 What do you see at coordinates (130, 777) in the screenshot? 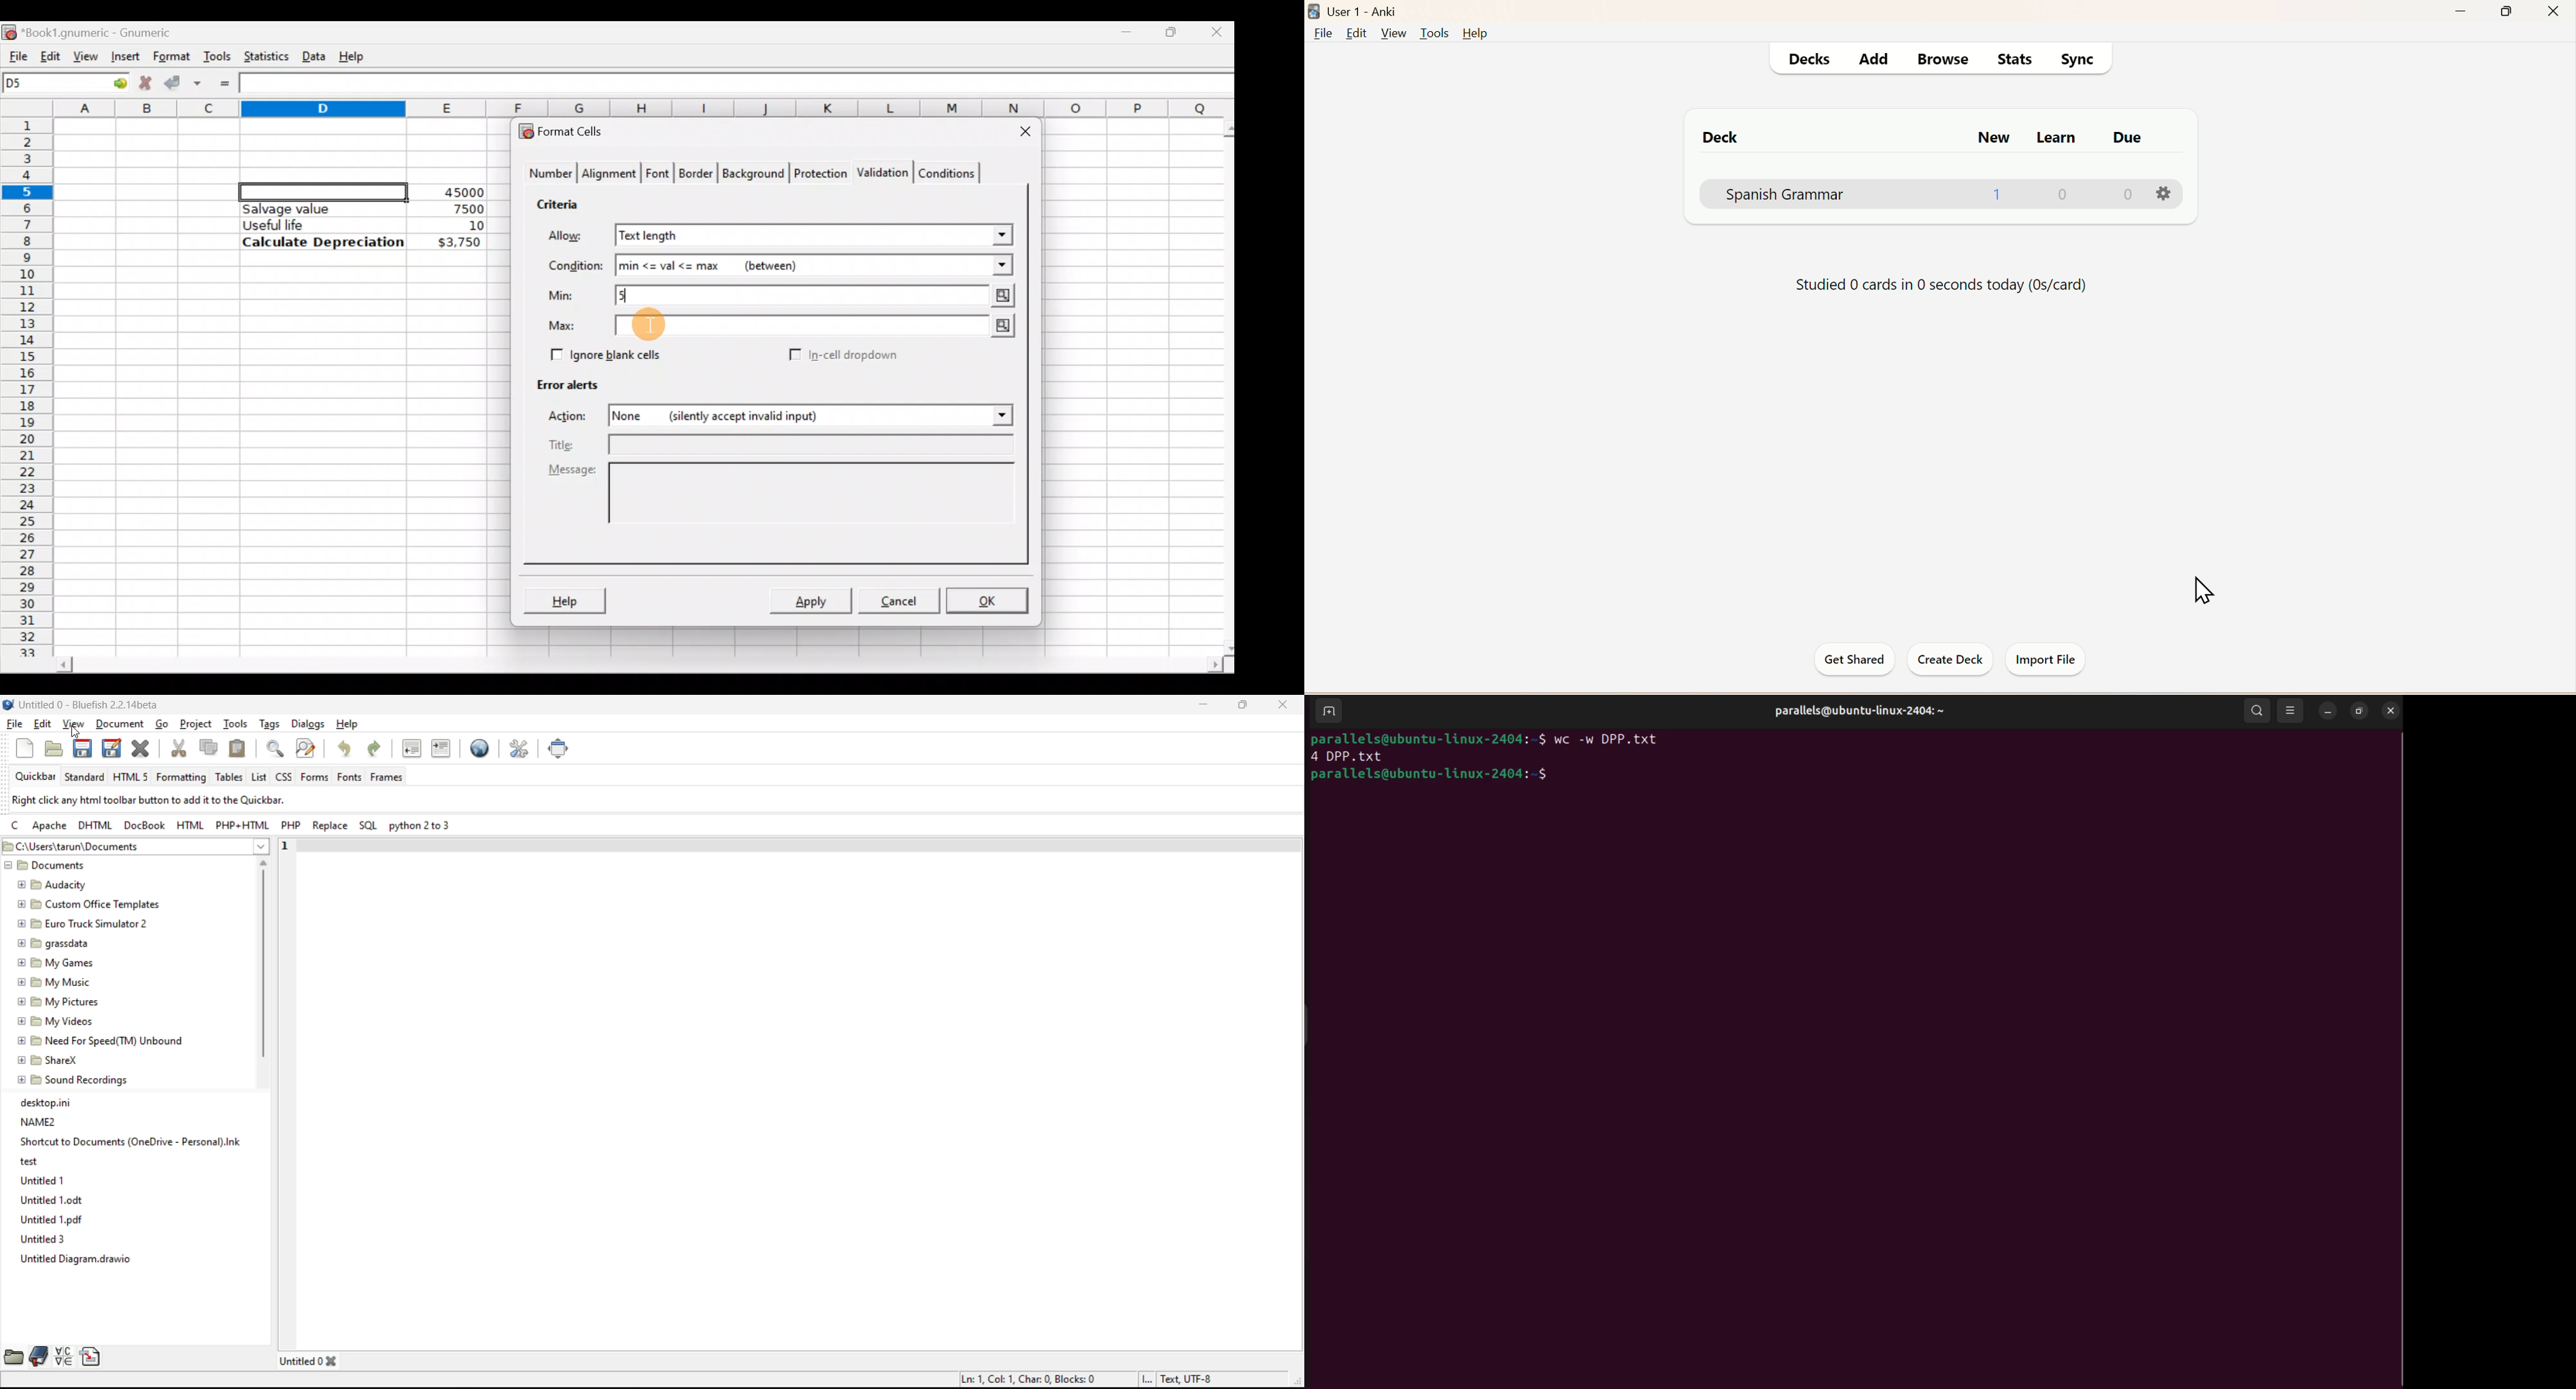
I see `html 5` at bounding box center [130, 777].